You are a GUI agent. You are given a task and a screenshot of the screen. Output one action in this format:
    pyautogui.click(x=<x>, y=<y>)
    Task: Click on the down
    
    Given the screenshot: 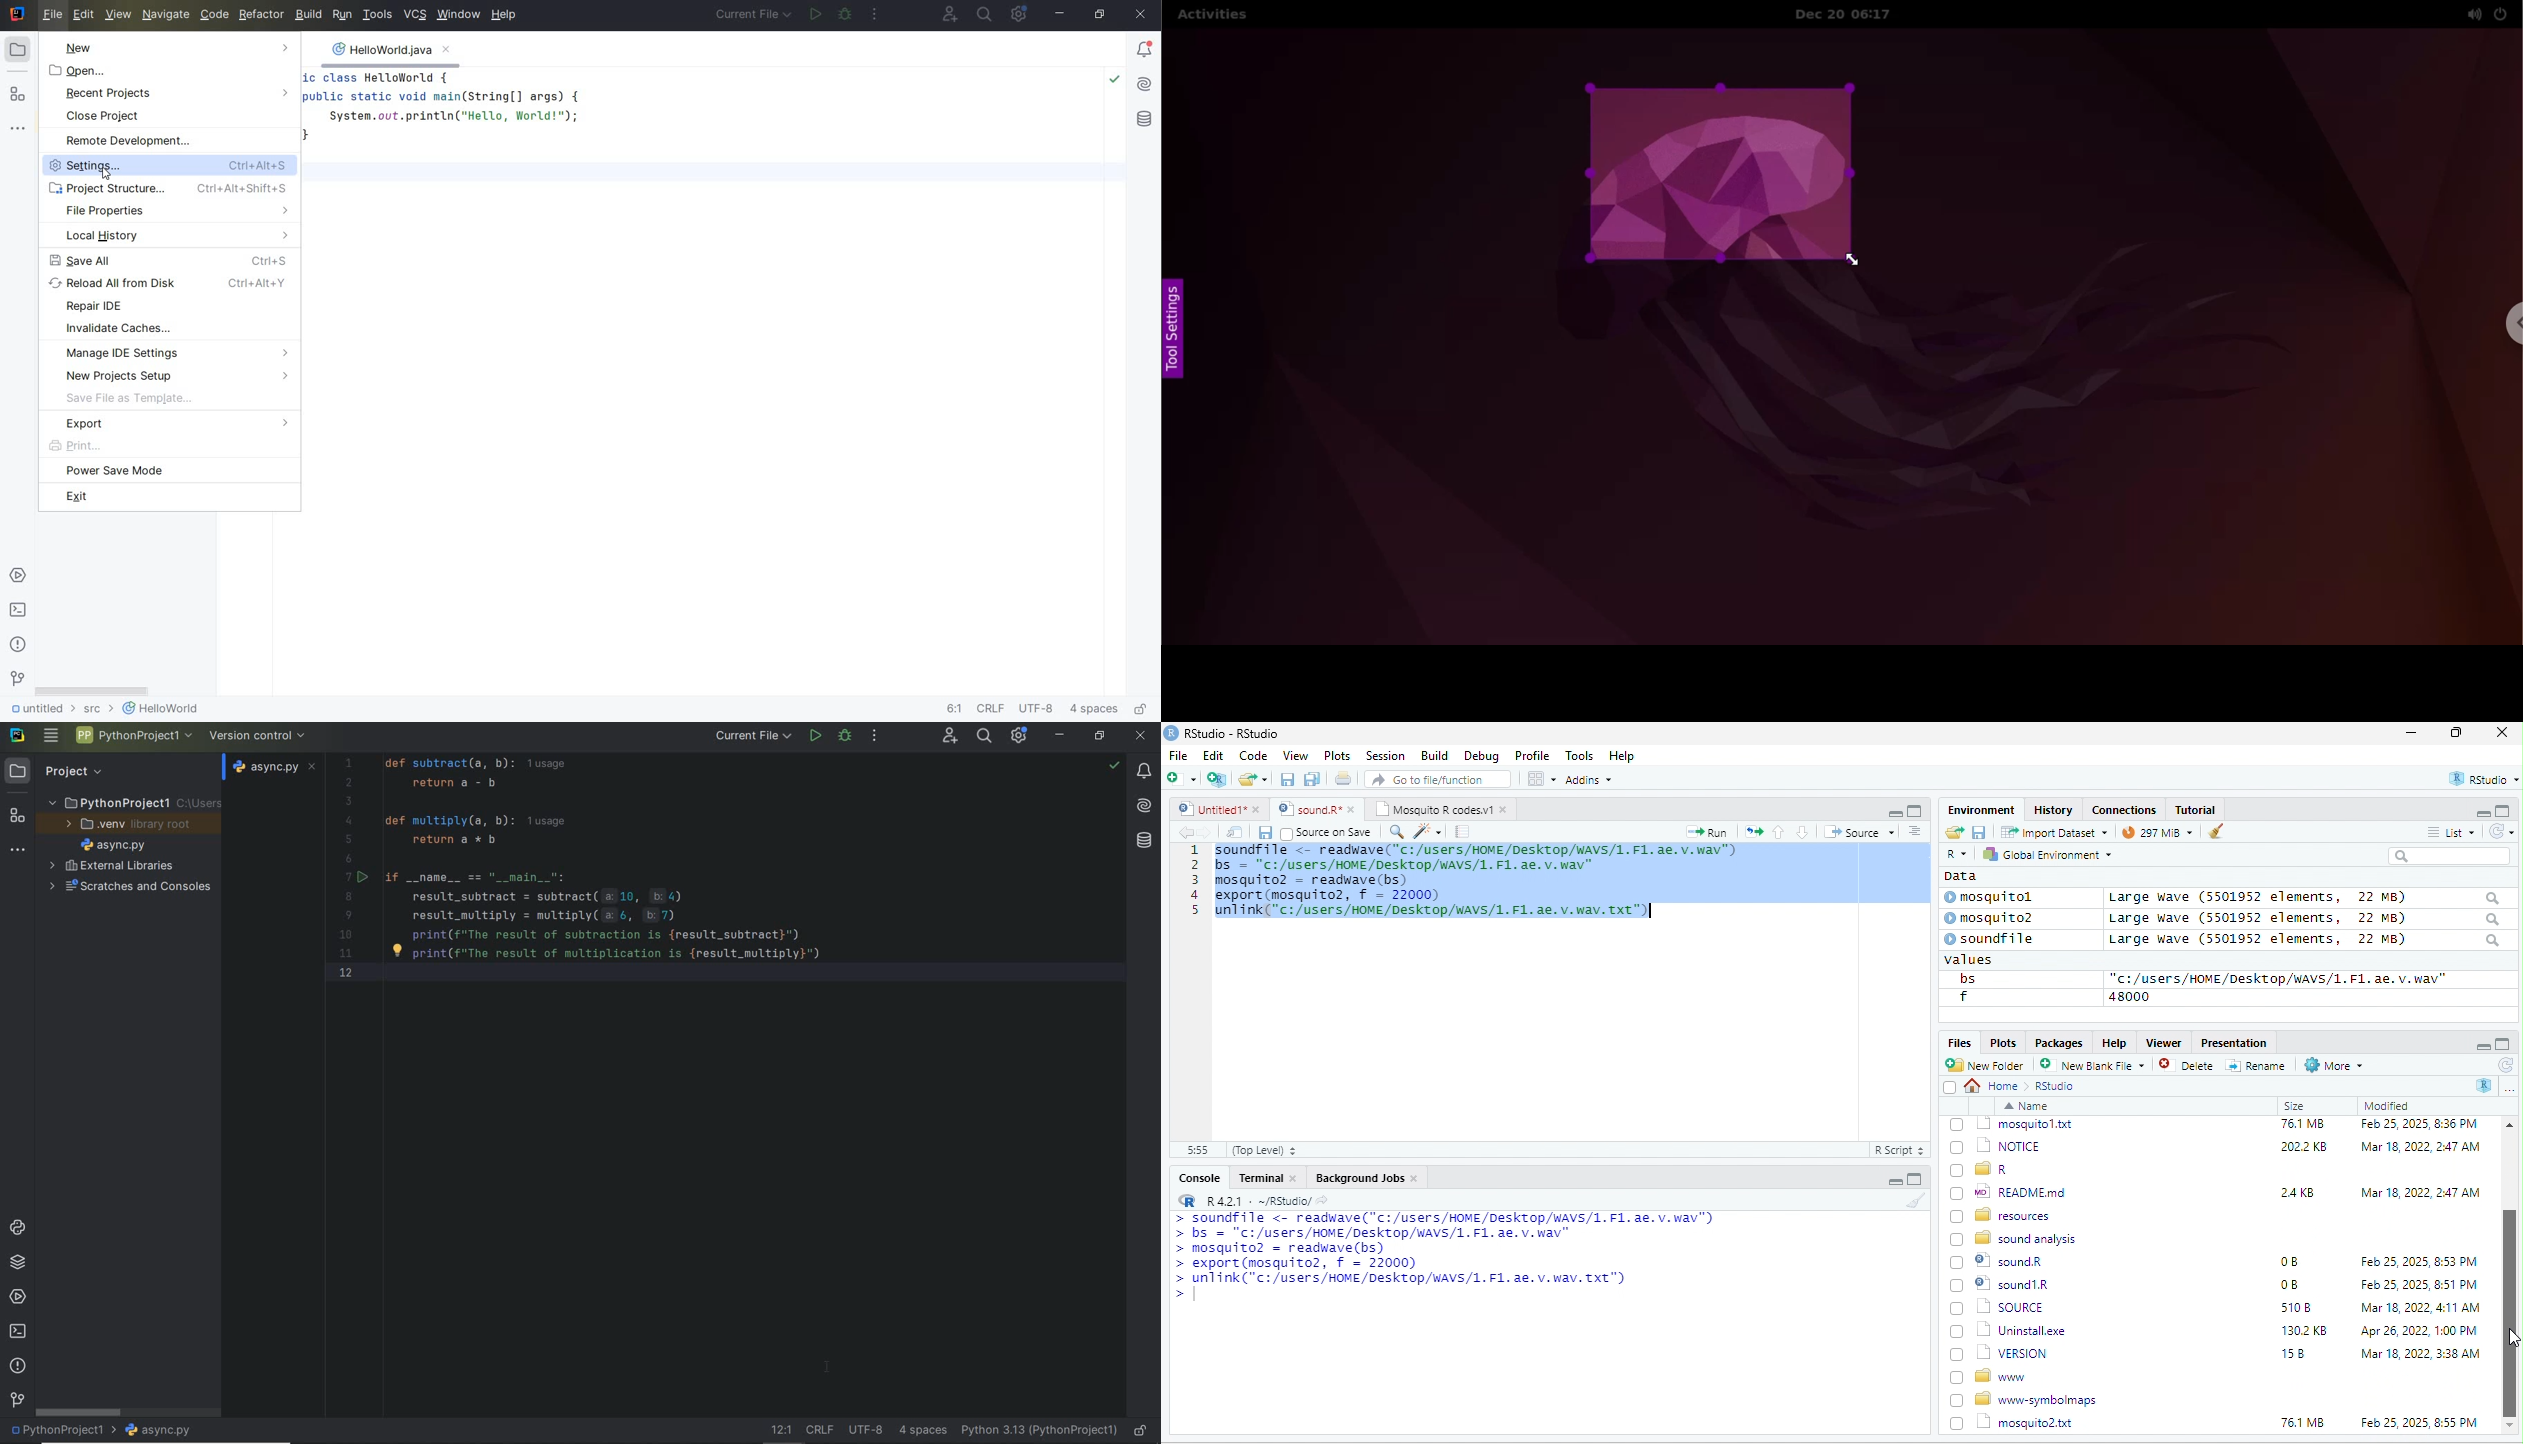 What is the action you would take?
    pyautogui.click(x=1803, y=831)
    